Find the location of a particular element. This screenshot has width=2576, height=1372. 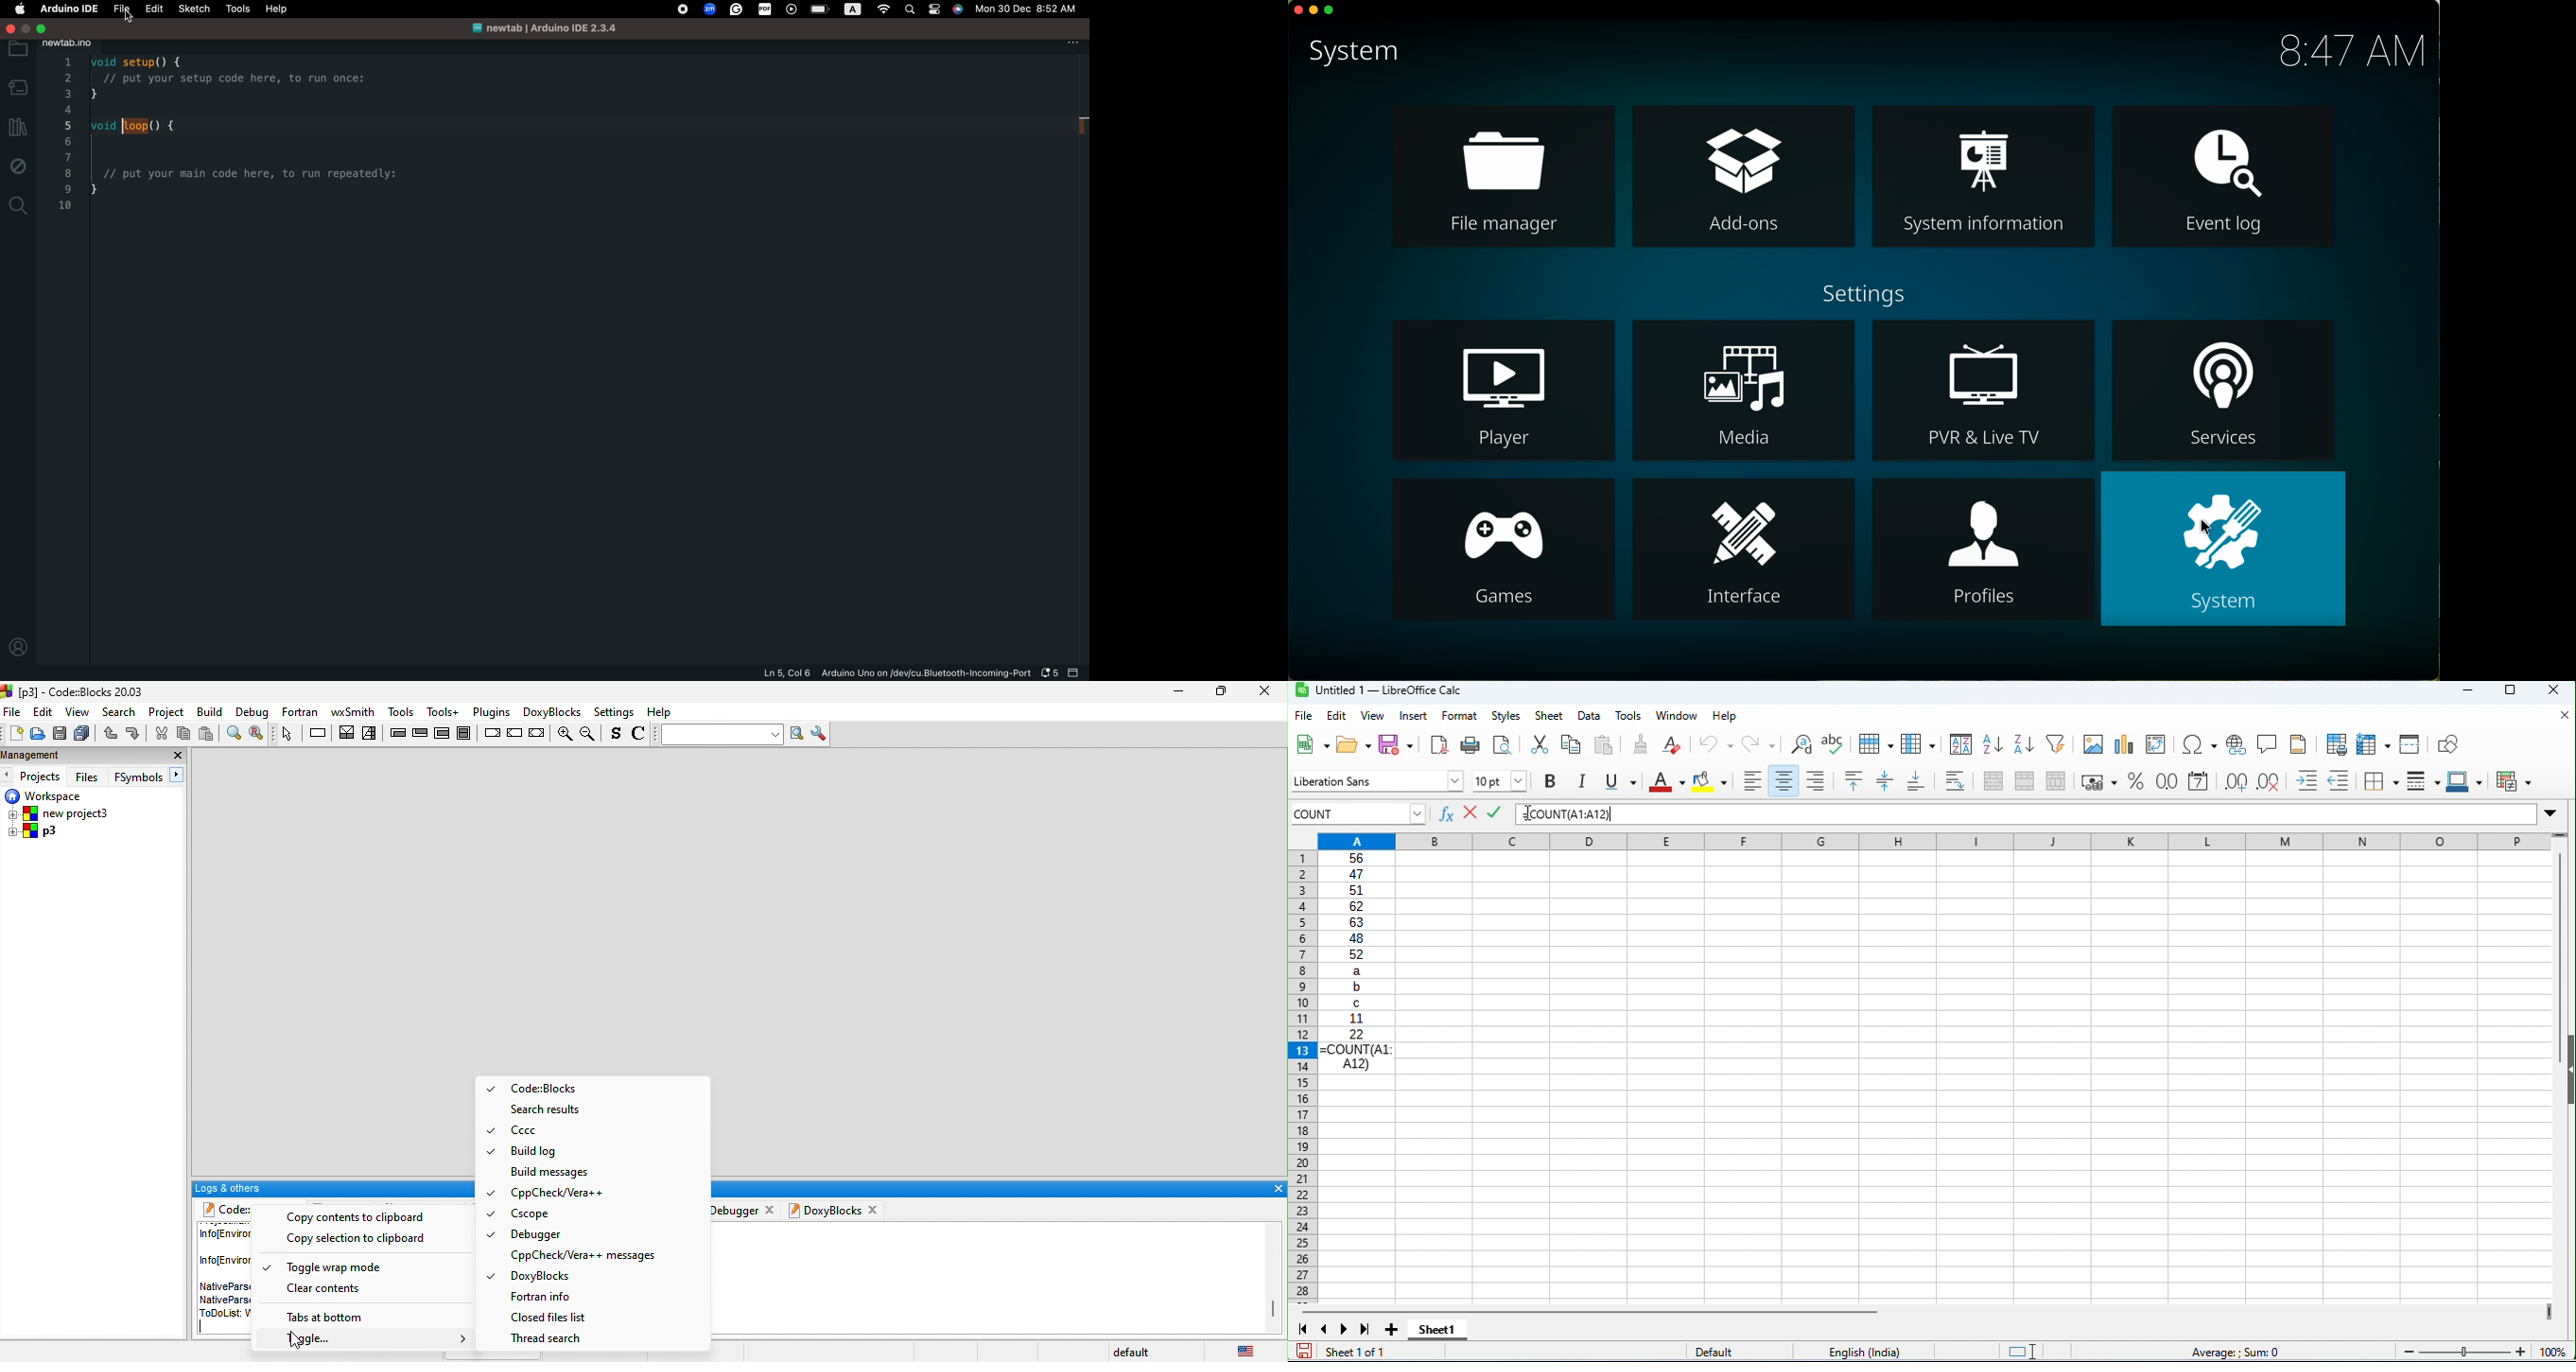

47 is located at coordinates (1356, 874).